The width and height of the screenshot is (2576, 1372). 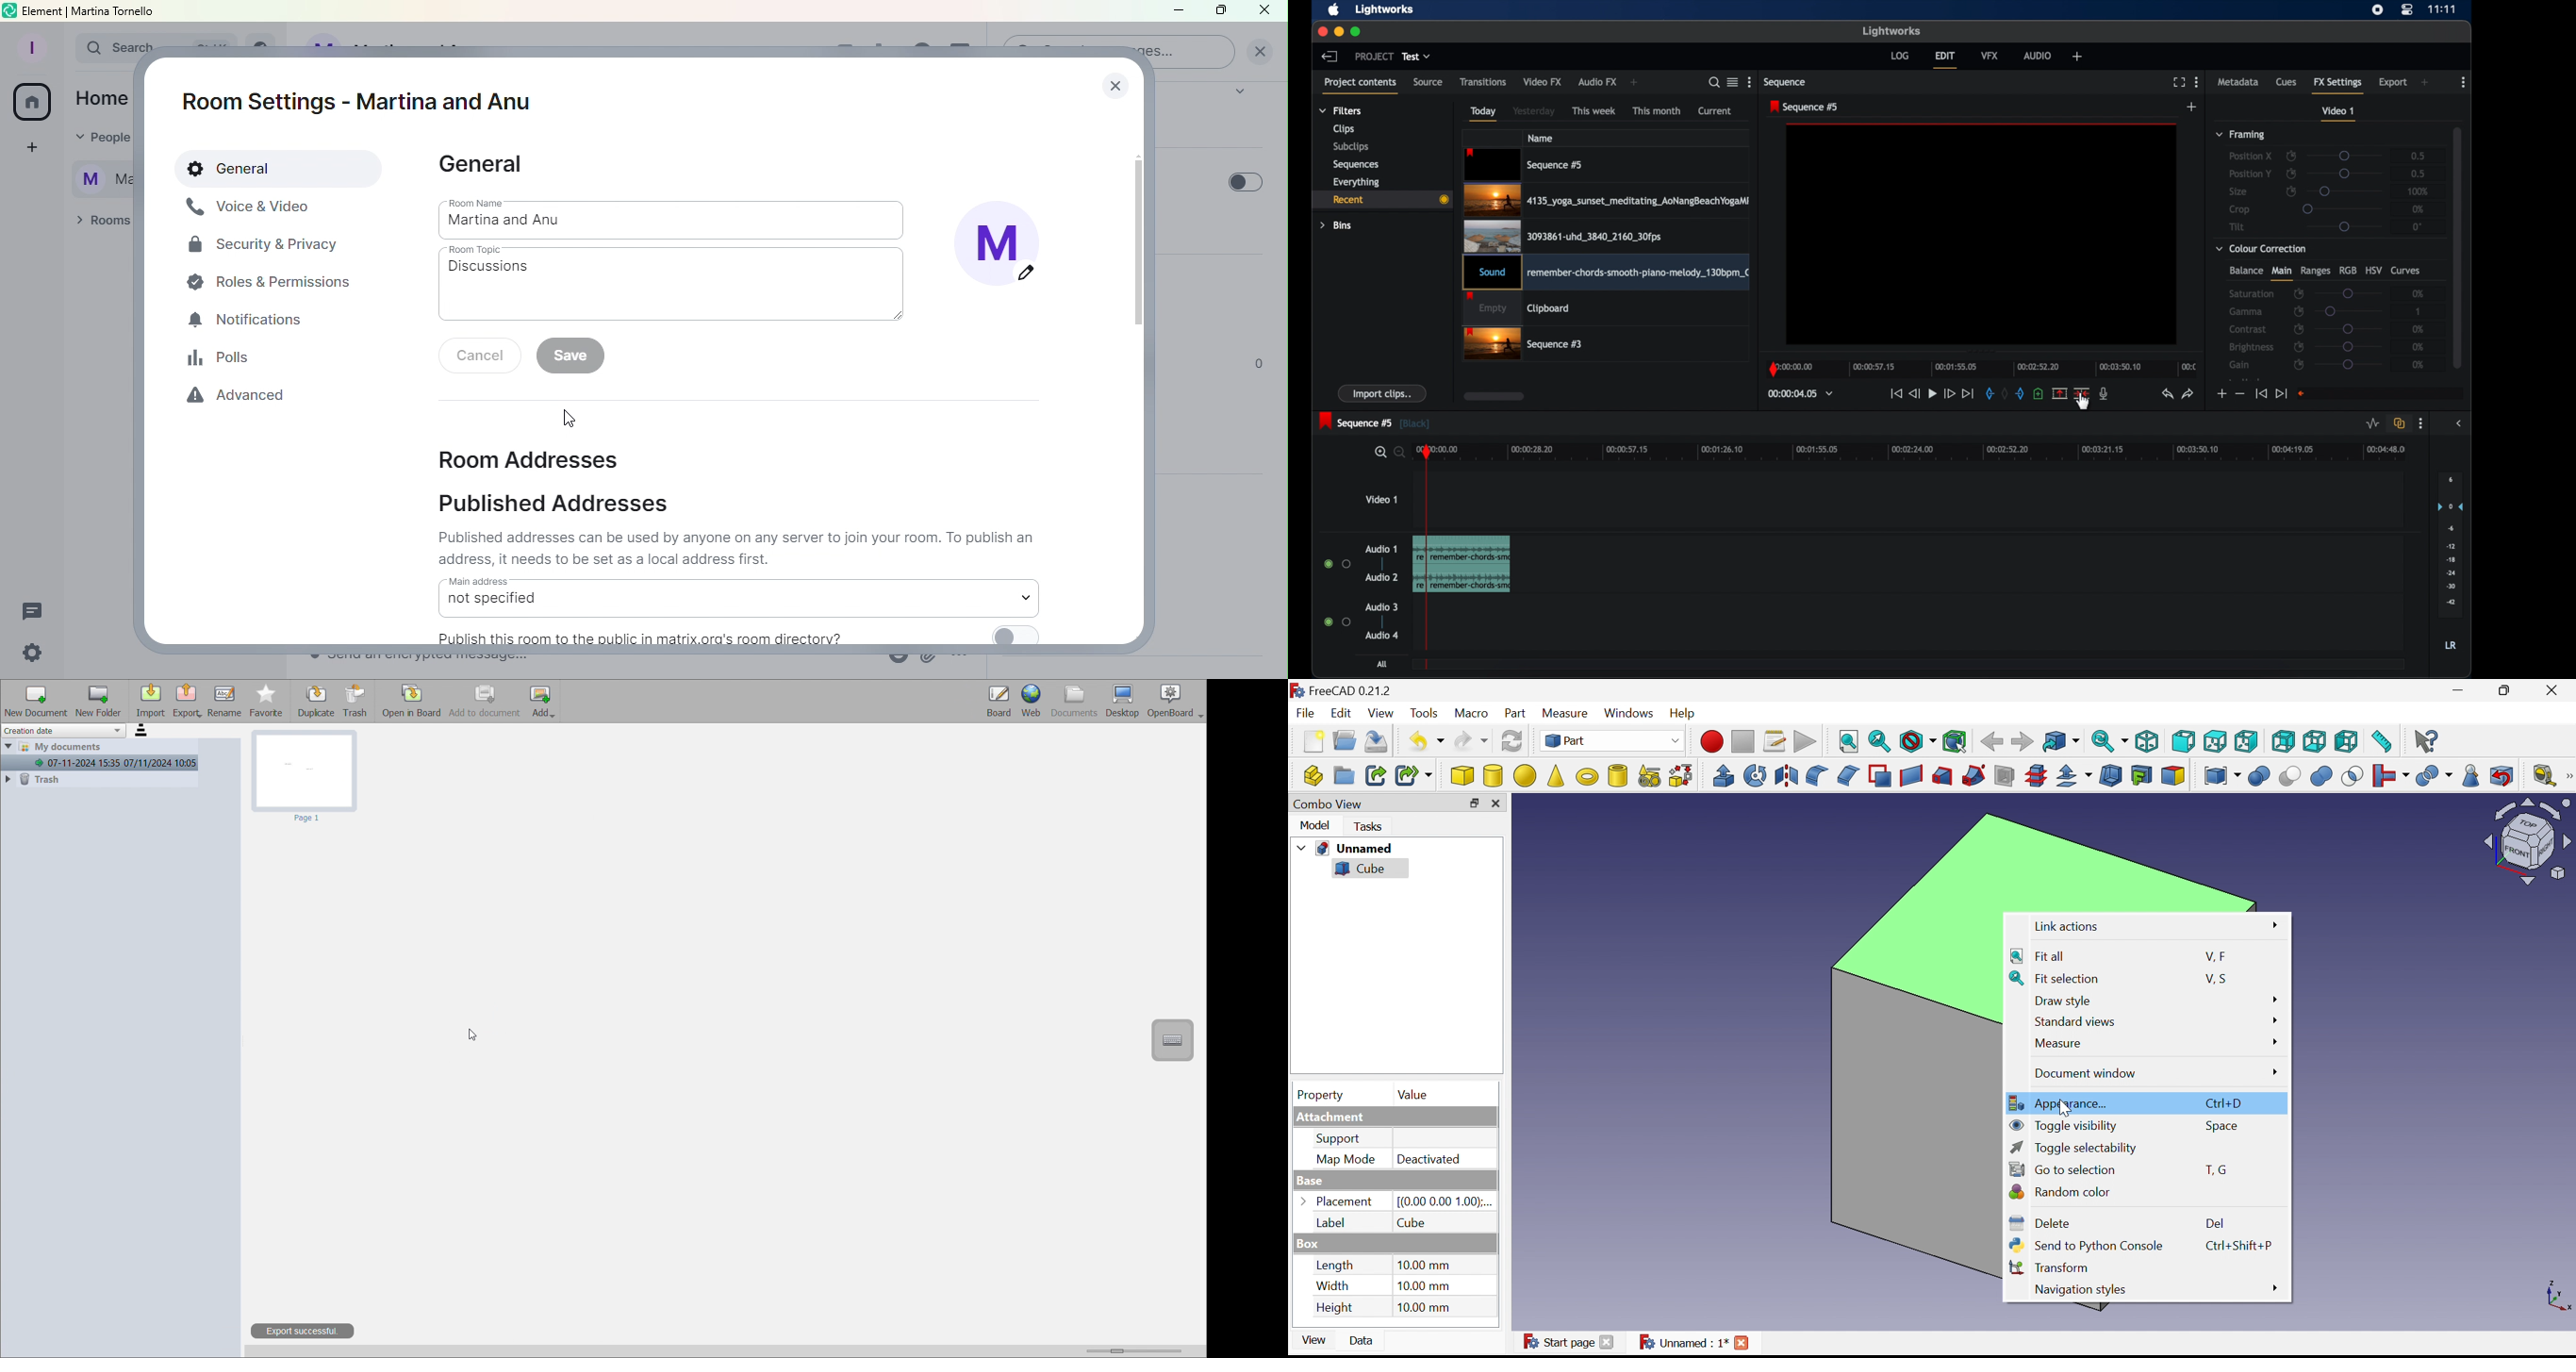 What do you see at coordinates (2458, 424) in the screenshot?
I see `sidebar` at bounding box center [2458, 424].